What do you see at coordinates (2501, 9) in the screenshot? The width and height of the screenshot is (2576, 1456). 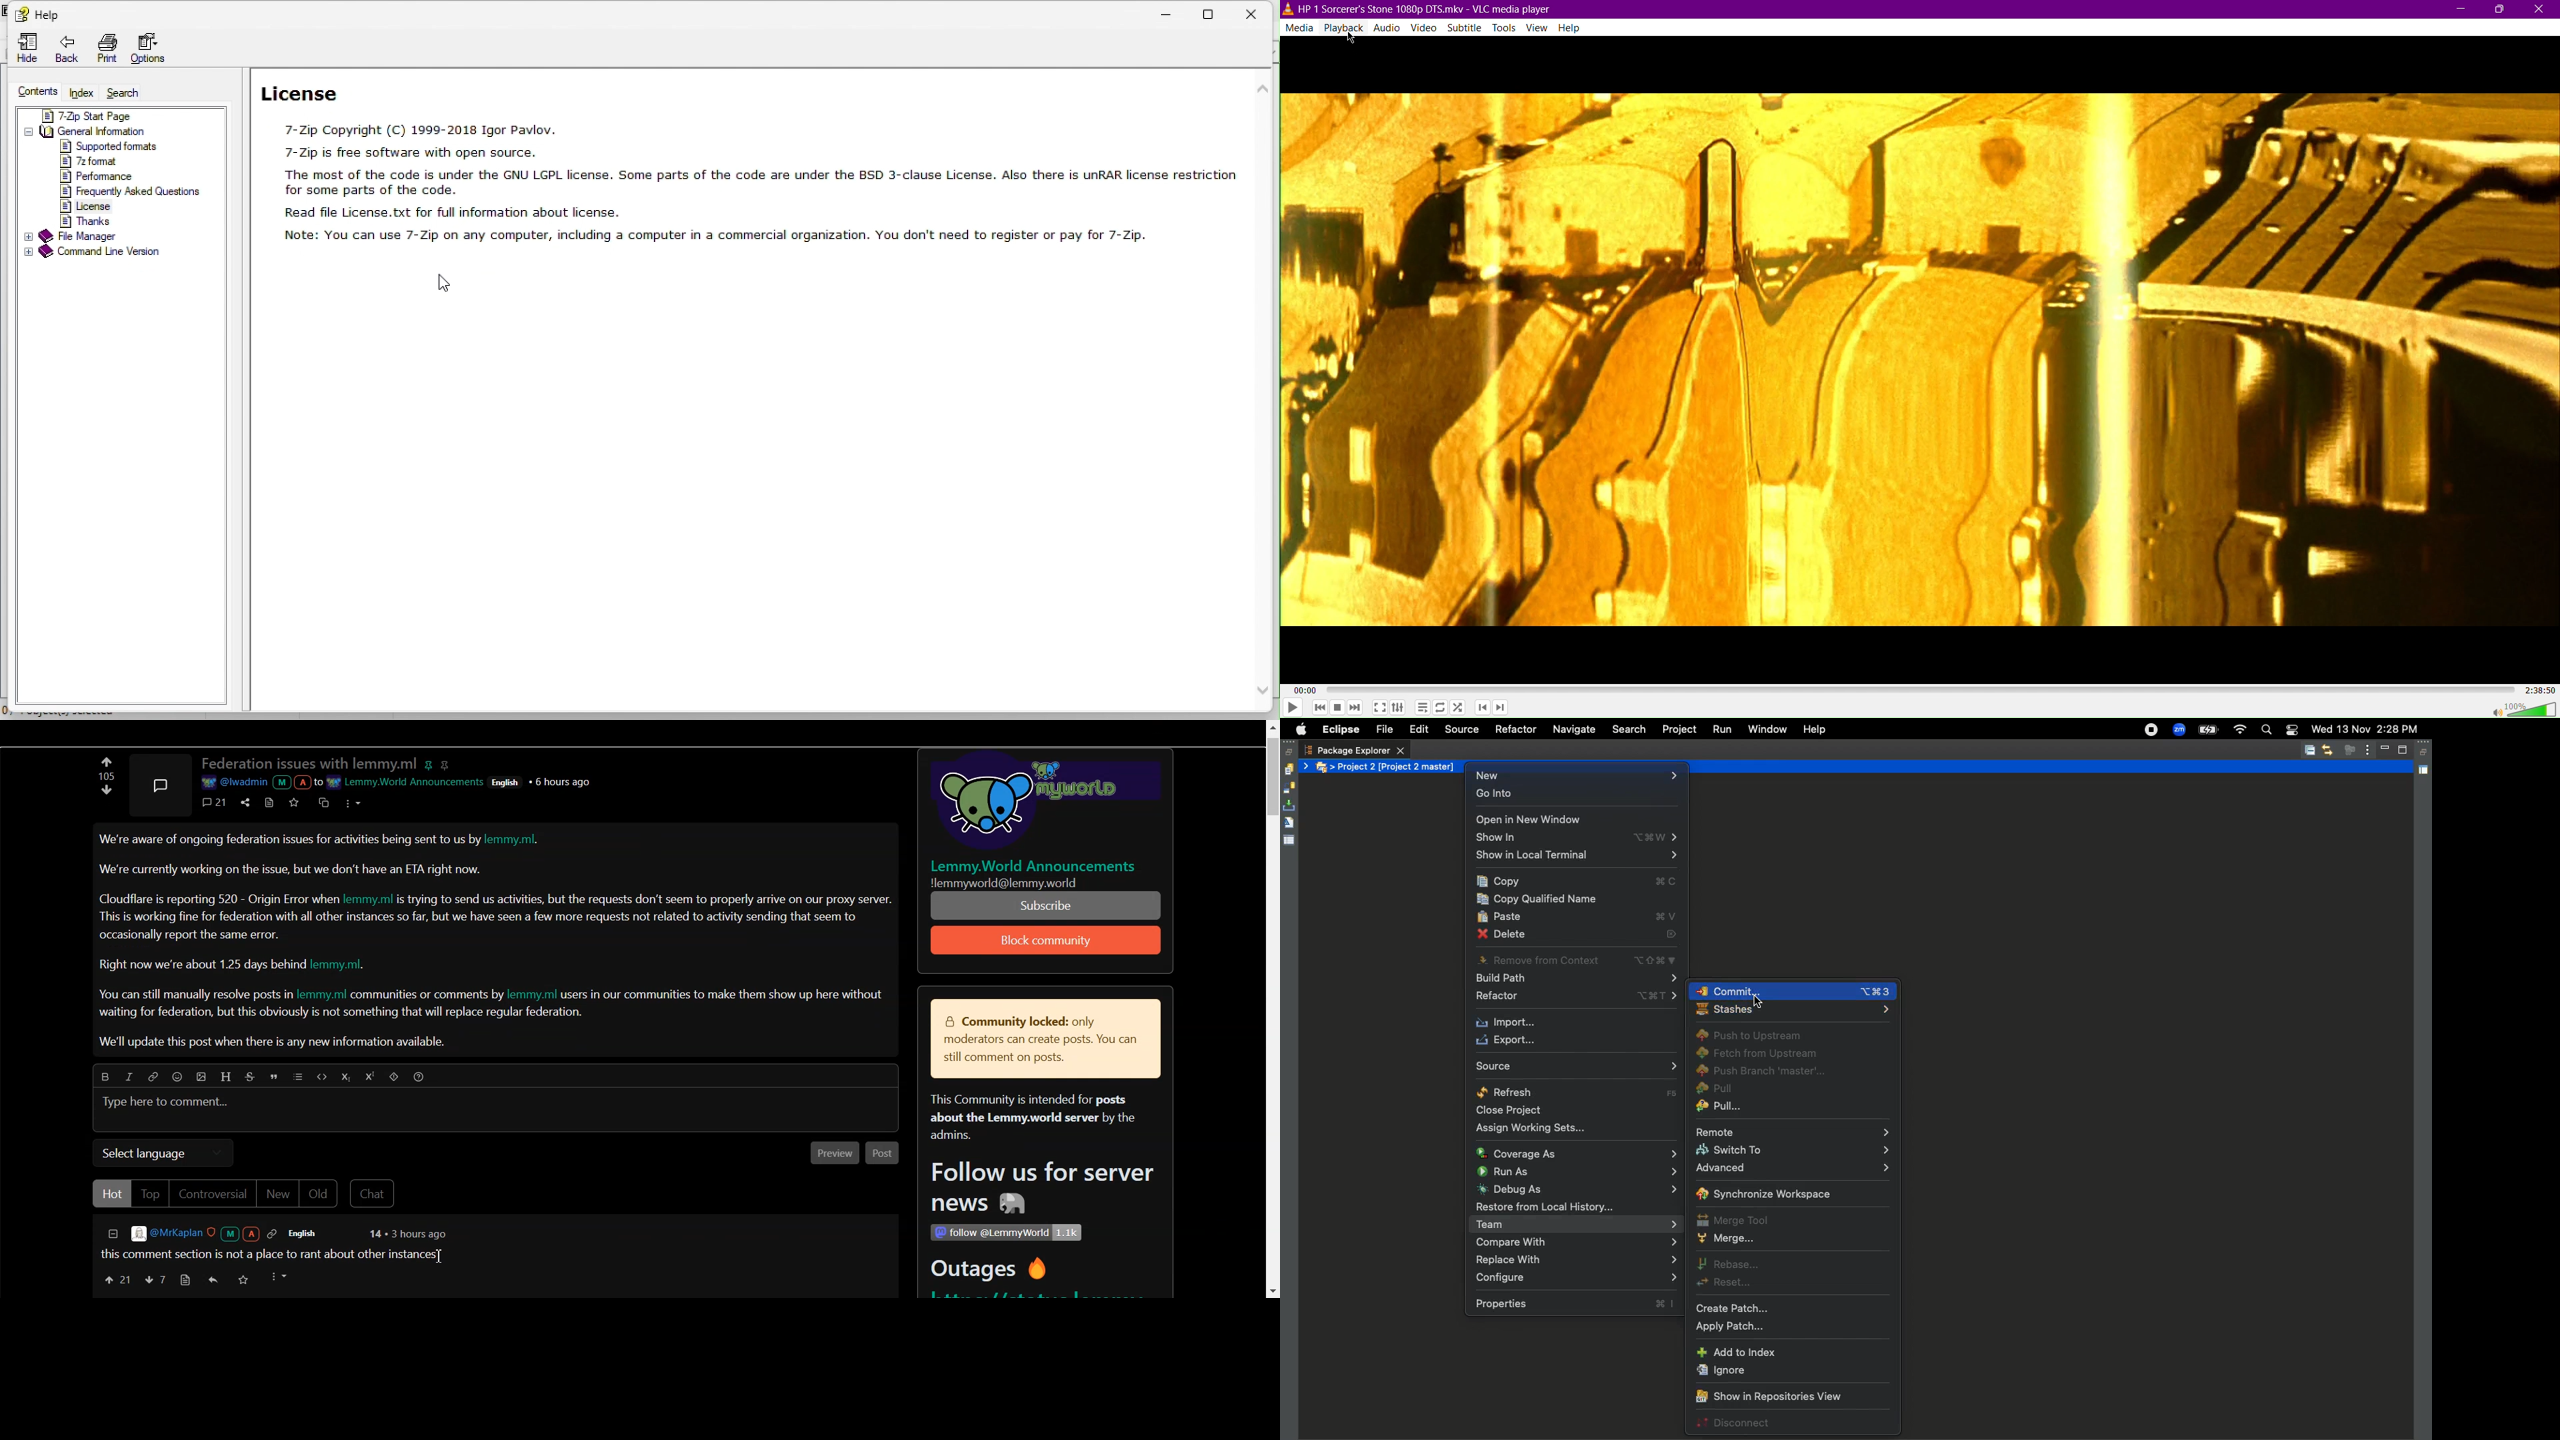 I see `Maximize` at bounding box center [2501, 9].